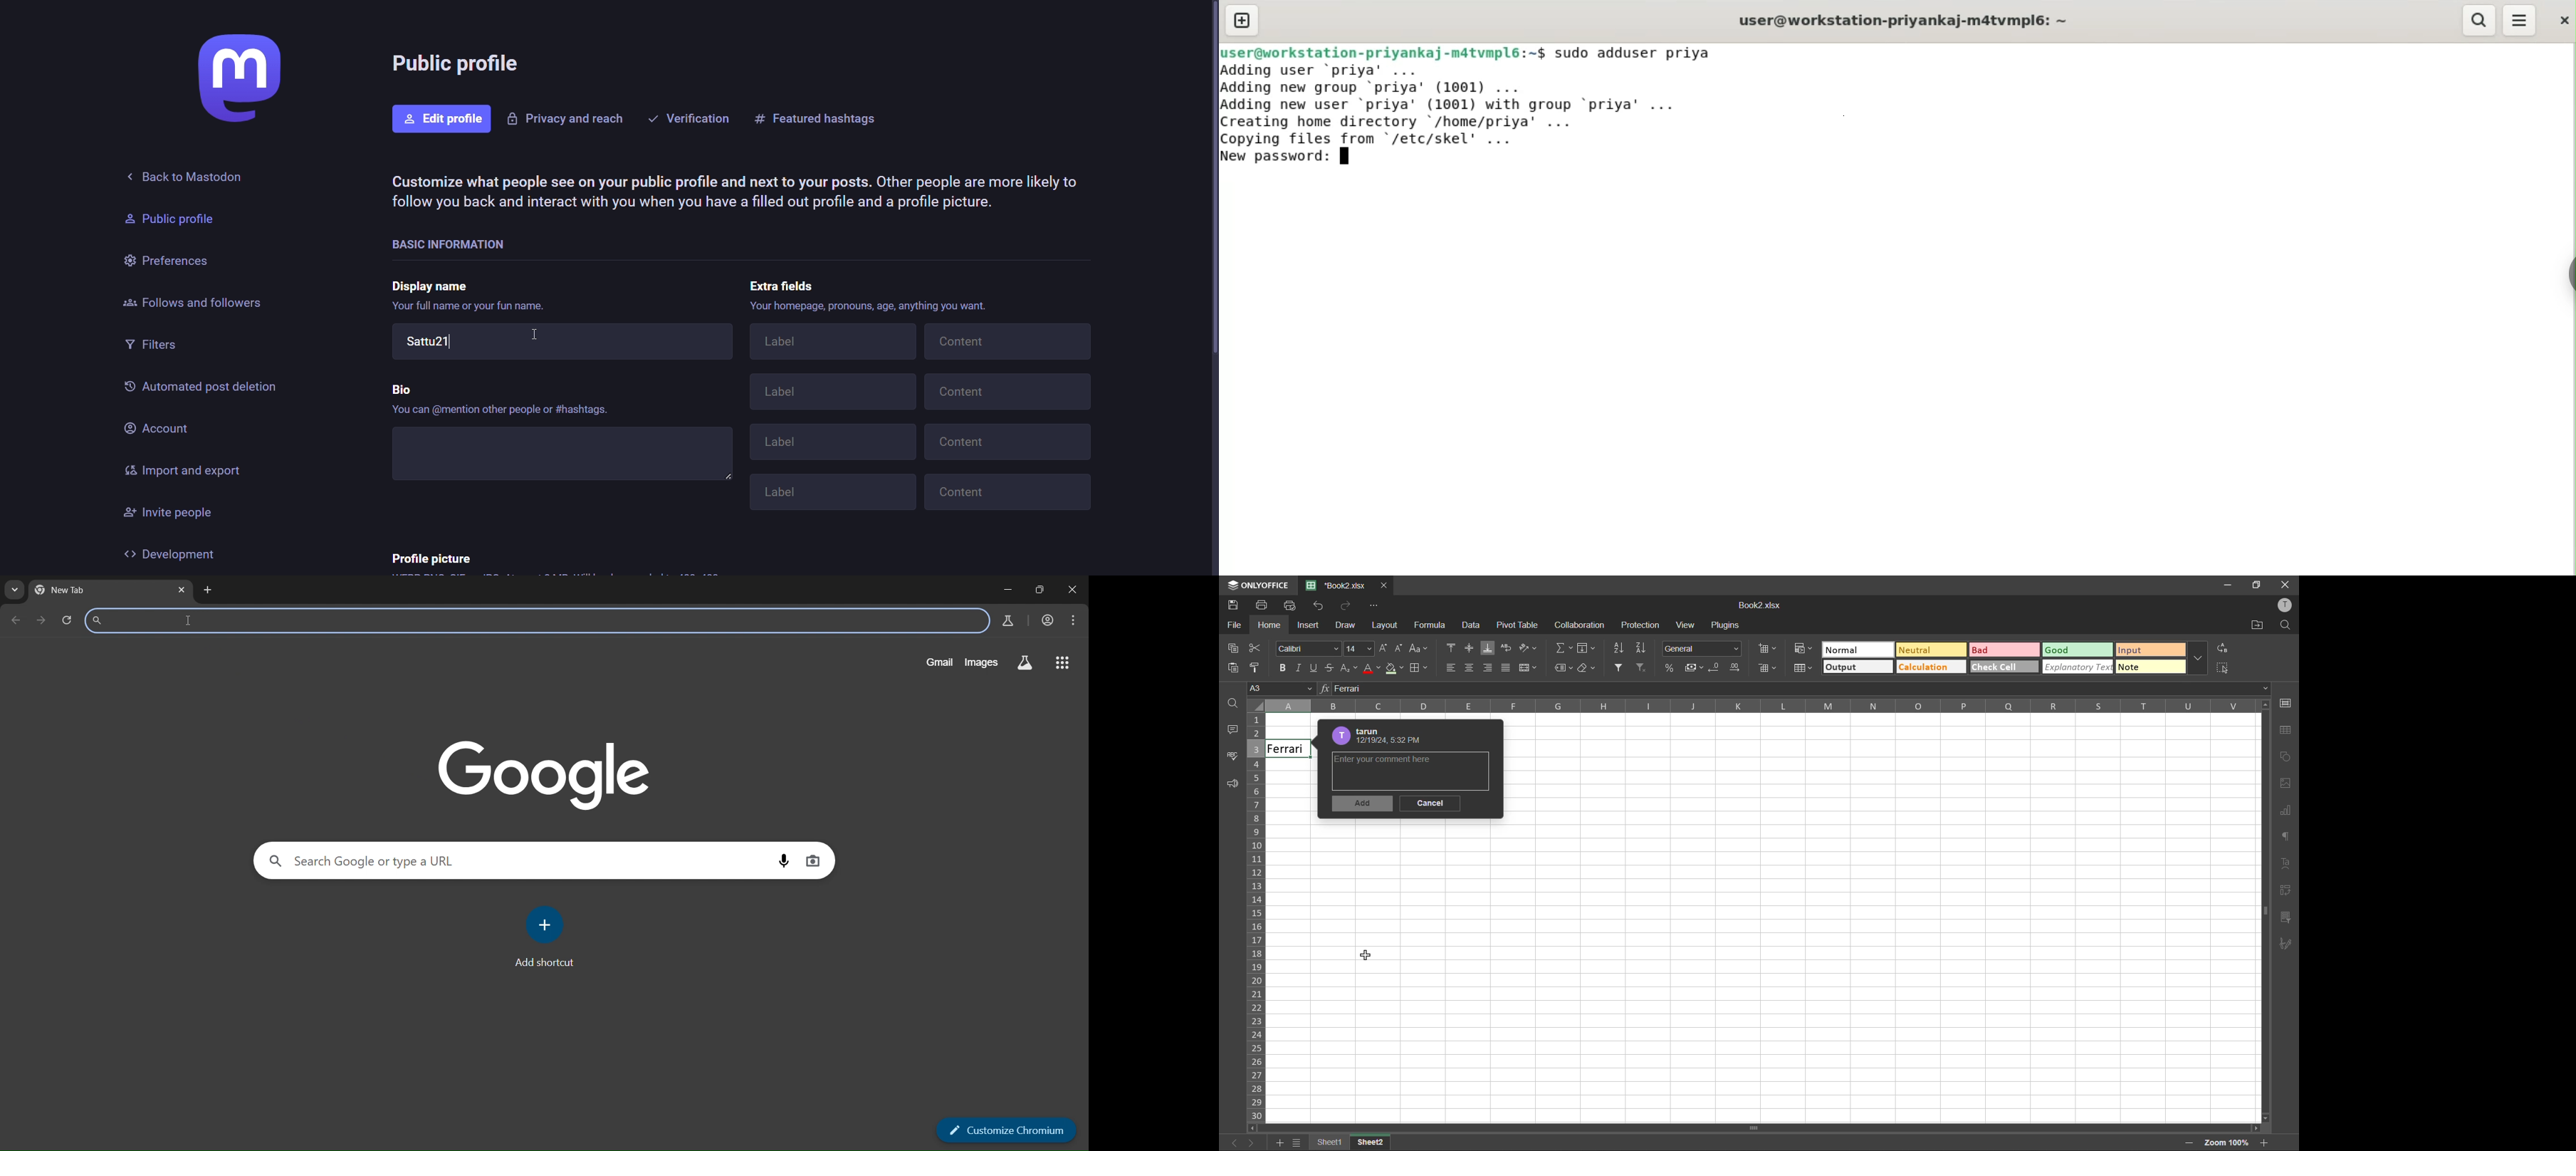 The height and width of the screenshot is (1176, 2576). What do you see at coordinates (1048, 619) in the screenshot?
I see `accounts` at bounding box center [1048, 619].